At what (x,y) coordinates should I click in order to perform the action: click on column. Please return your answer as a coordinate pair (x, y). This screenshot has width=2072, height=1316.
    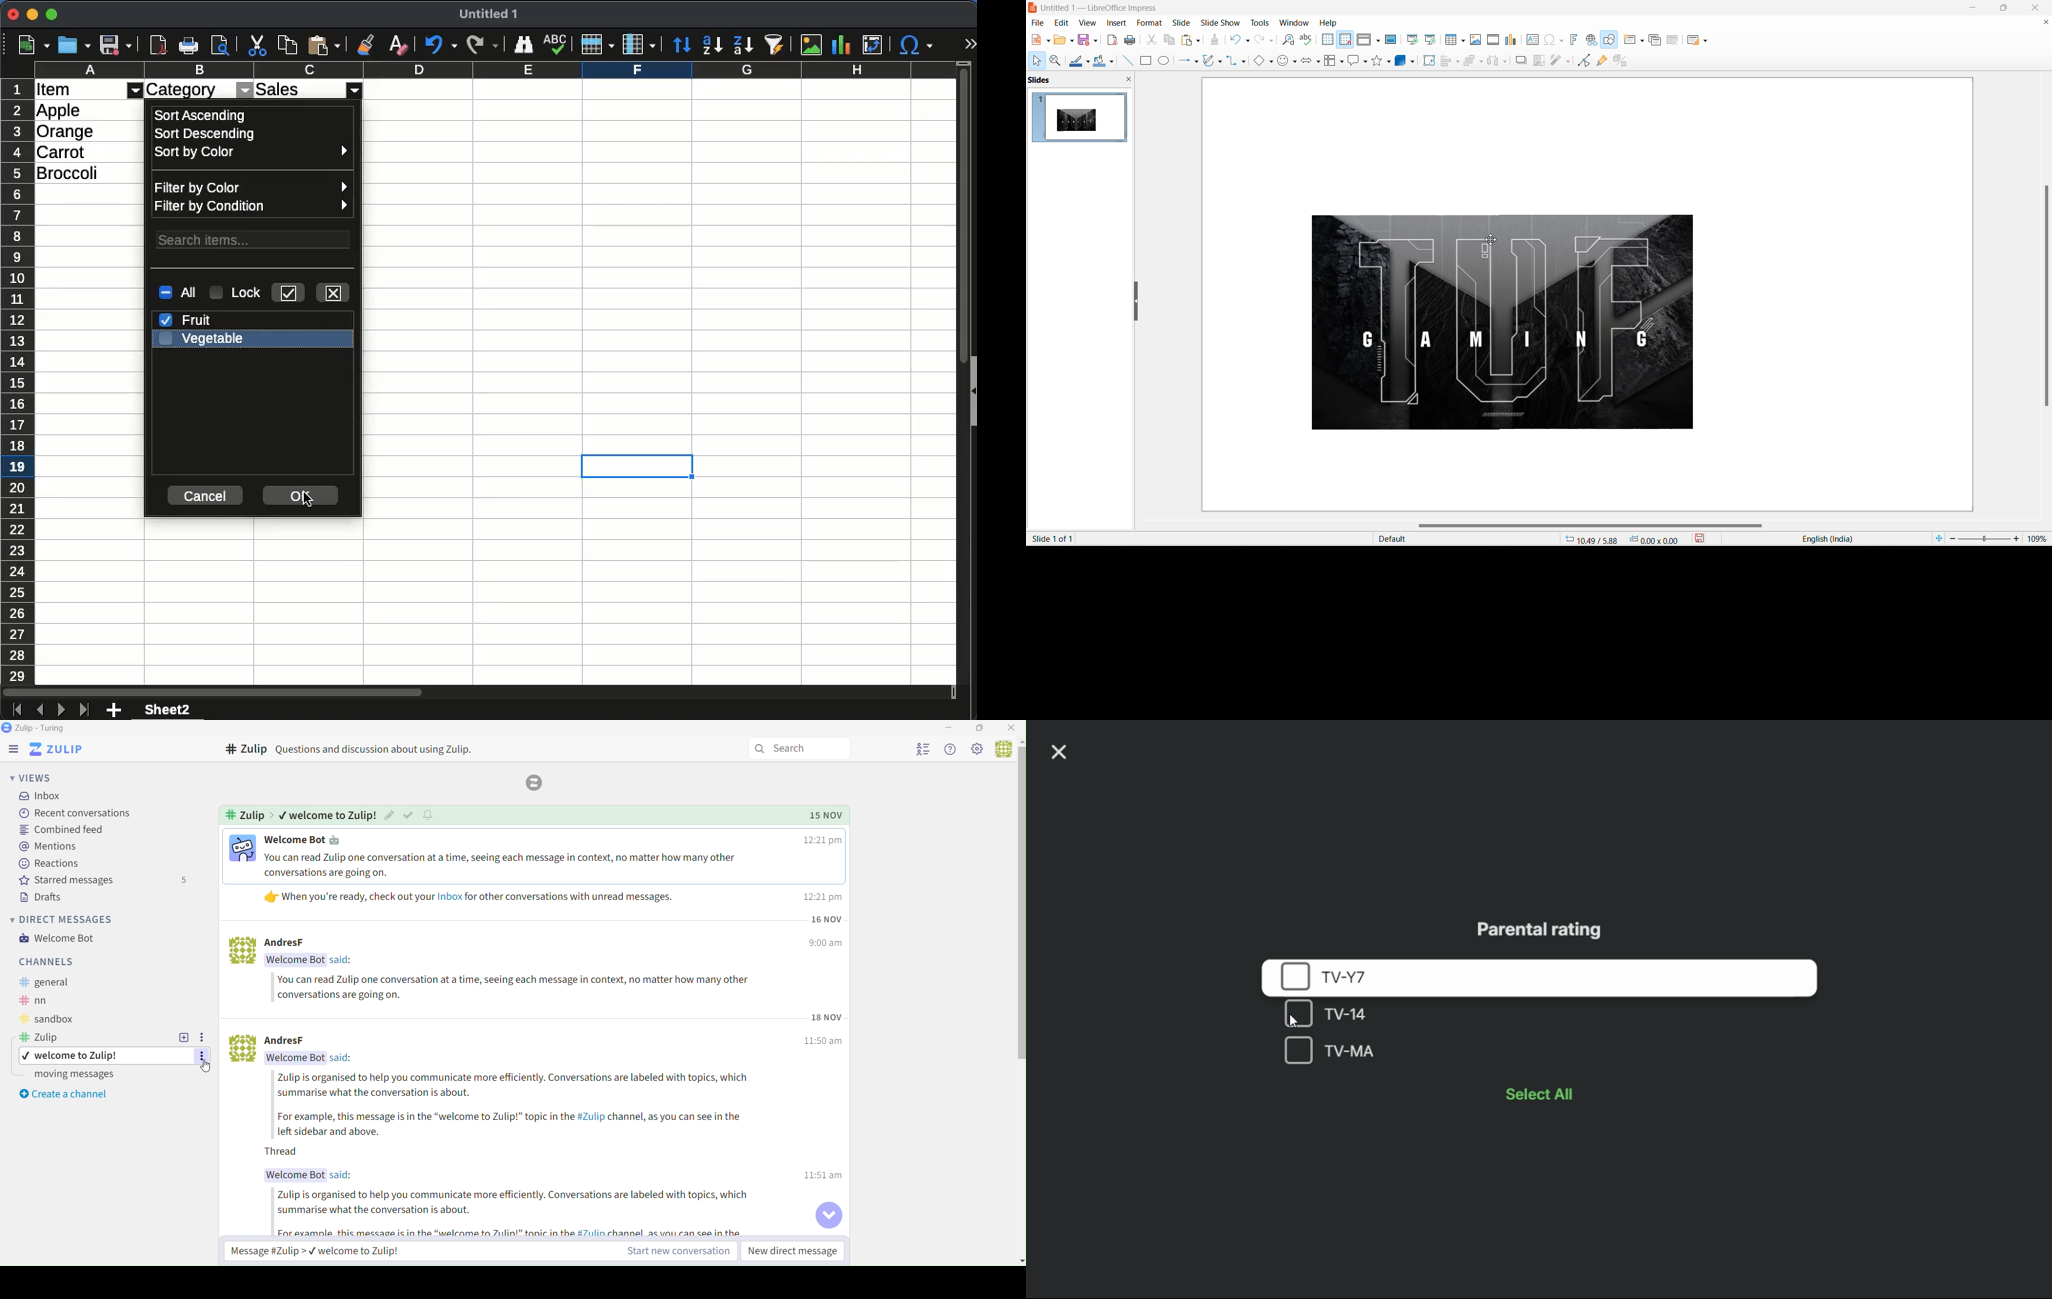
    Looking at the image, I should click on (494, 70).